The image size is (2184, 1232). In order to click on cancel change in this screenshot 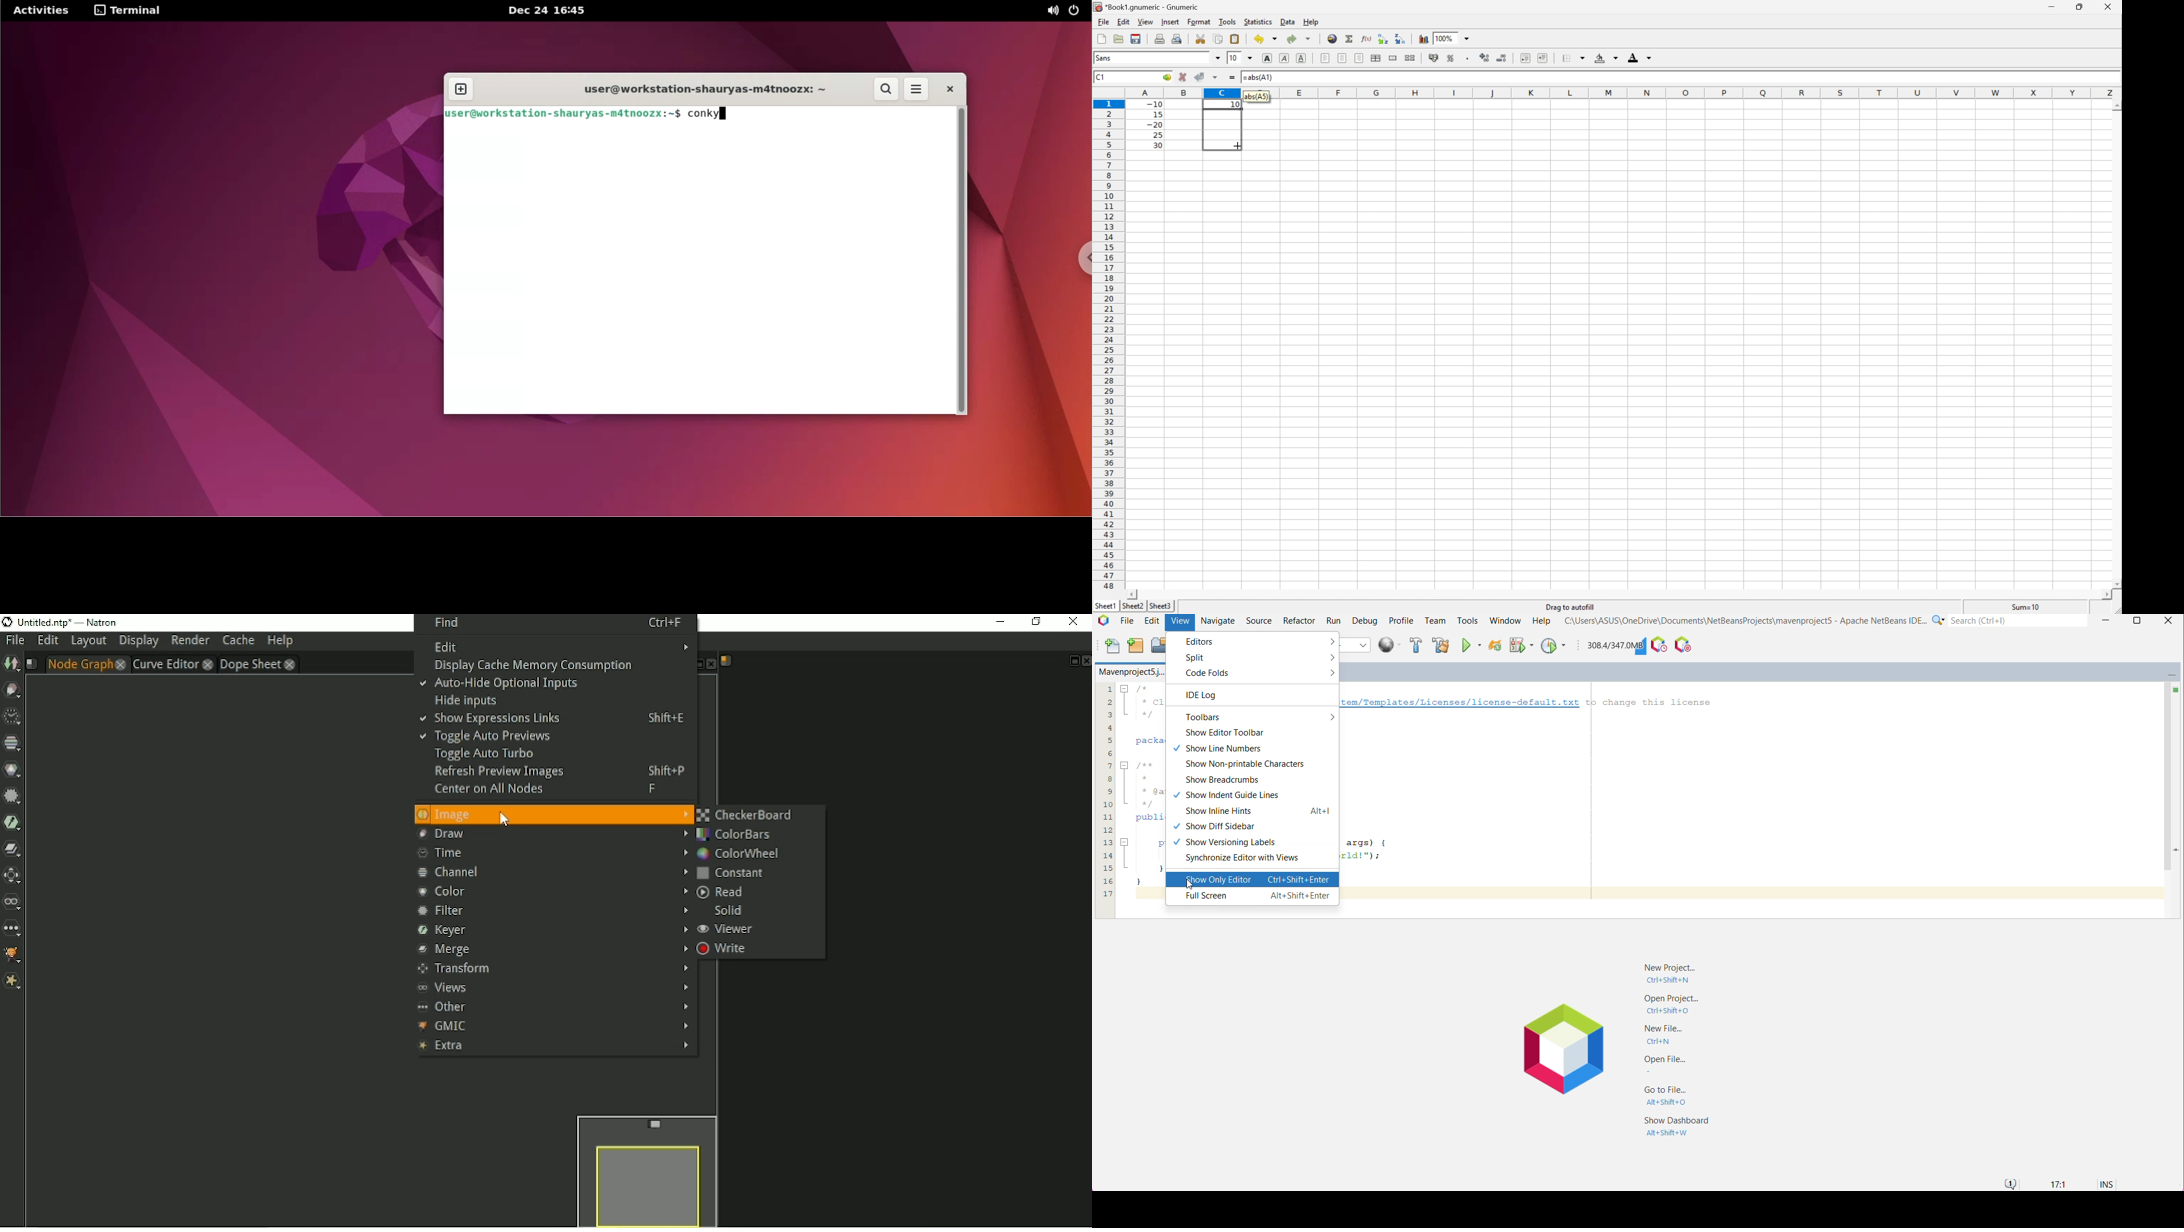, I will do `click(1183, 79)`.